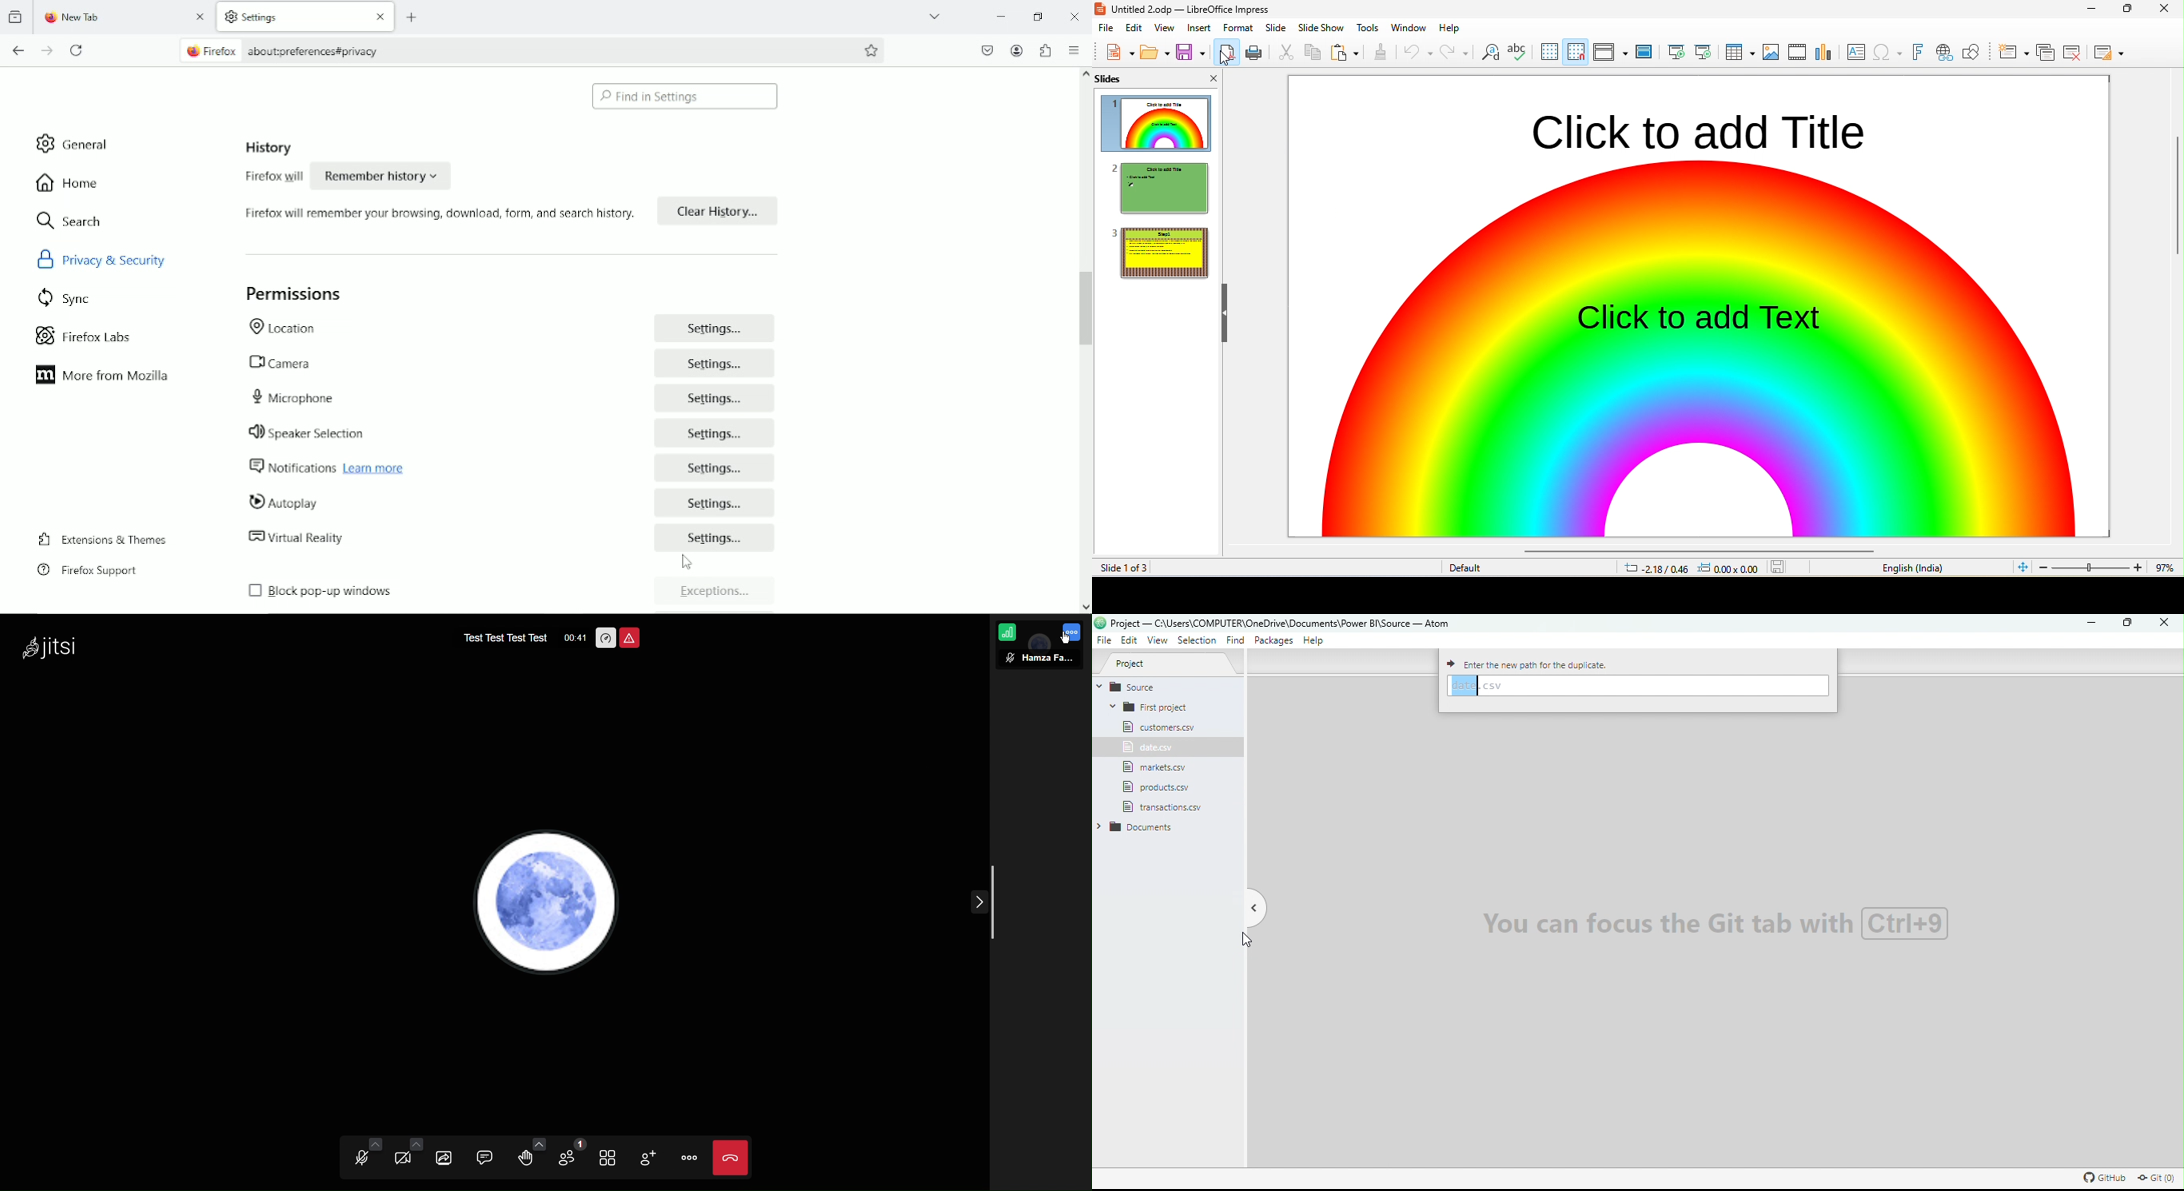 Image resolution: width=2184 pixels, height=1204 pixels. I want to click on scroll down, so click(1081, 606).